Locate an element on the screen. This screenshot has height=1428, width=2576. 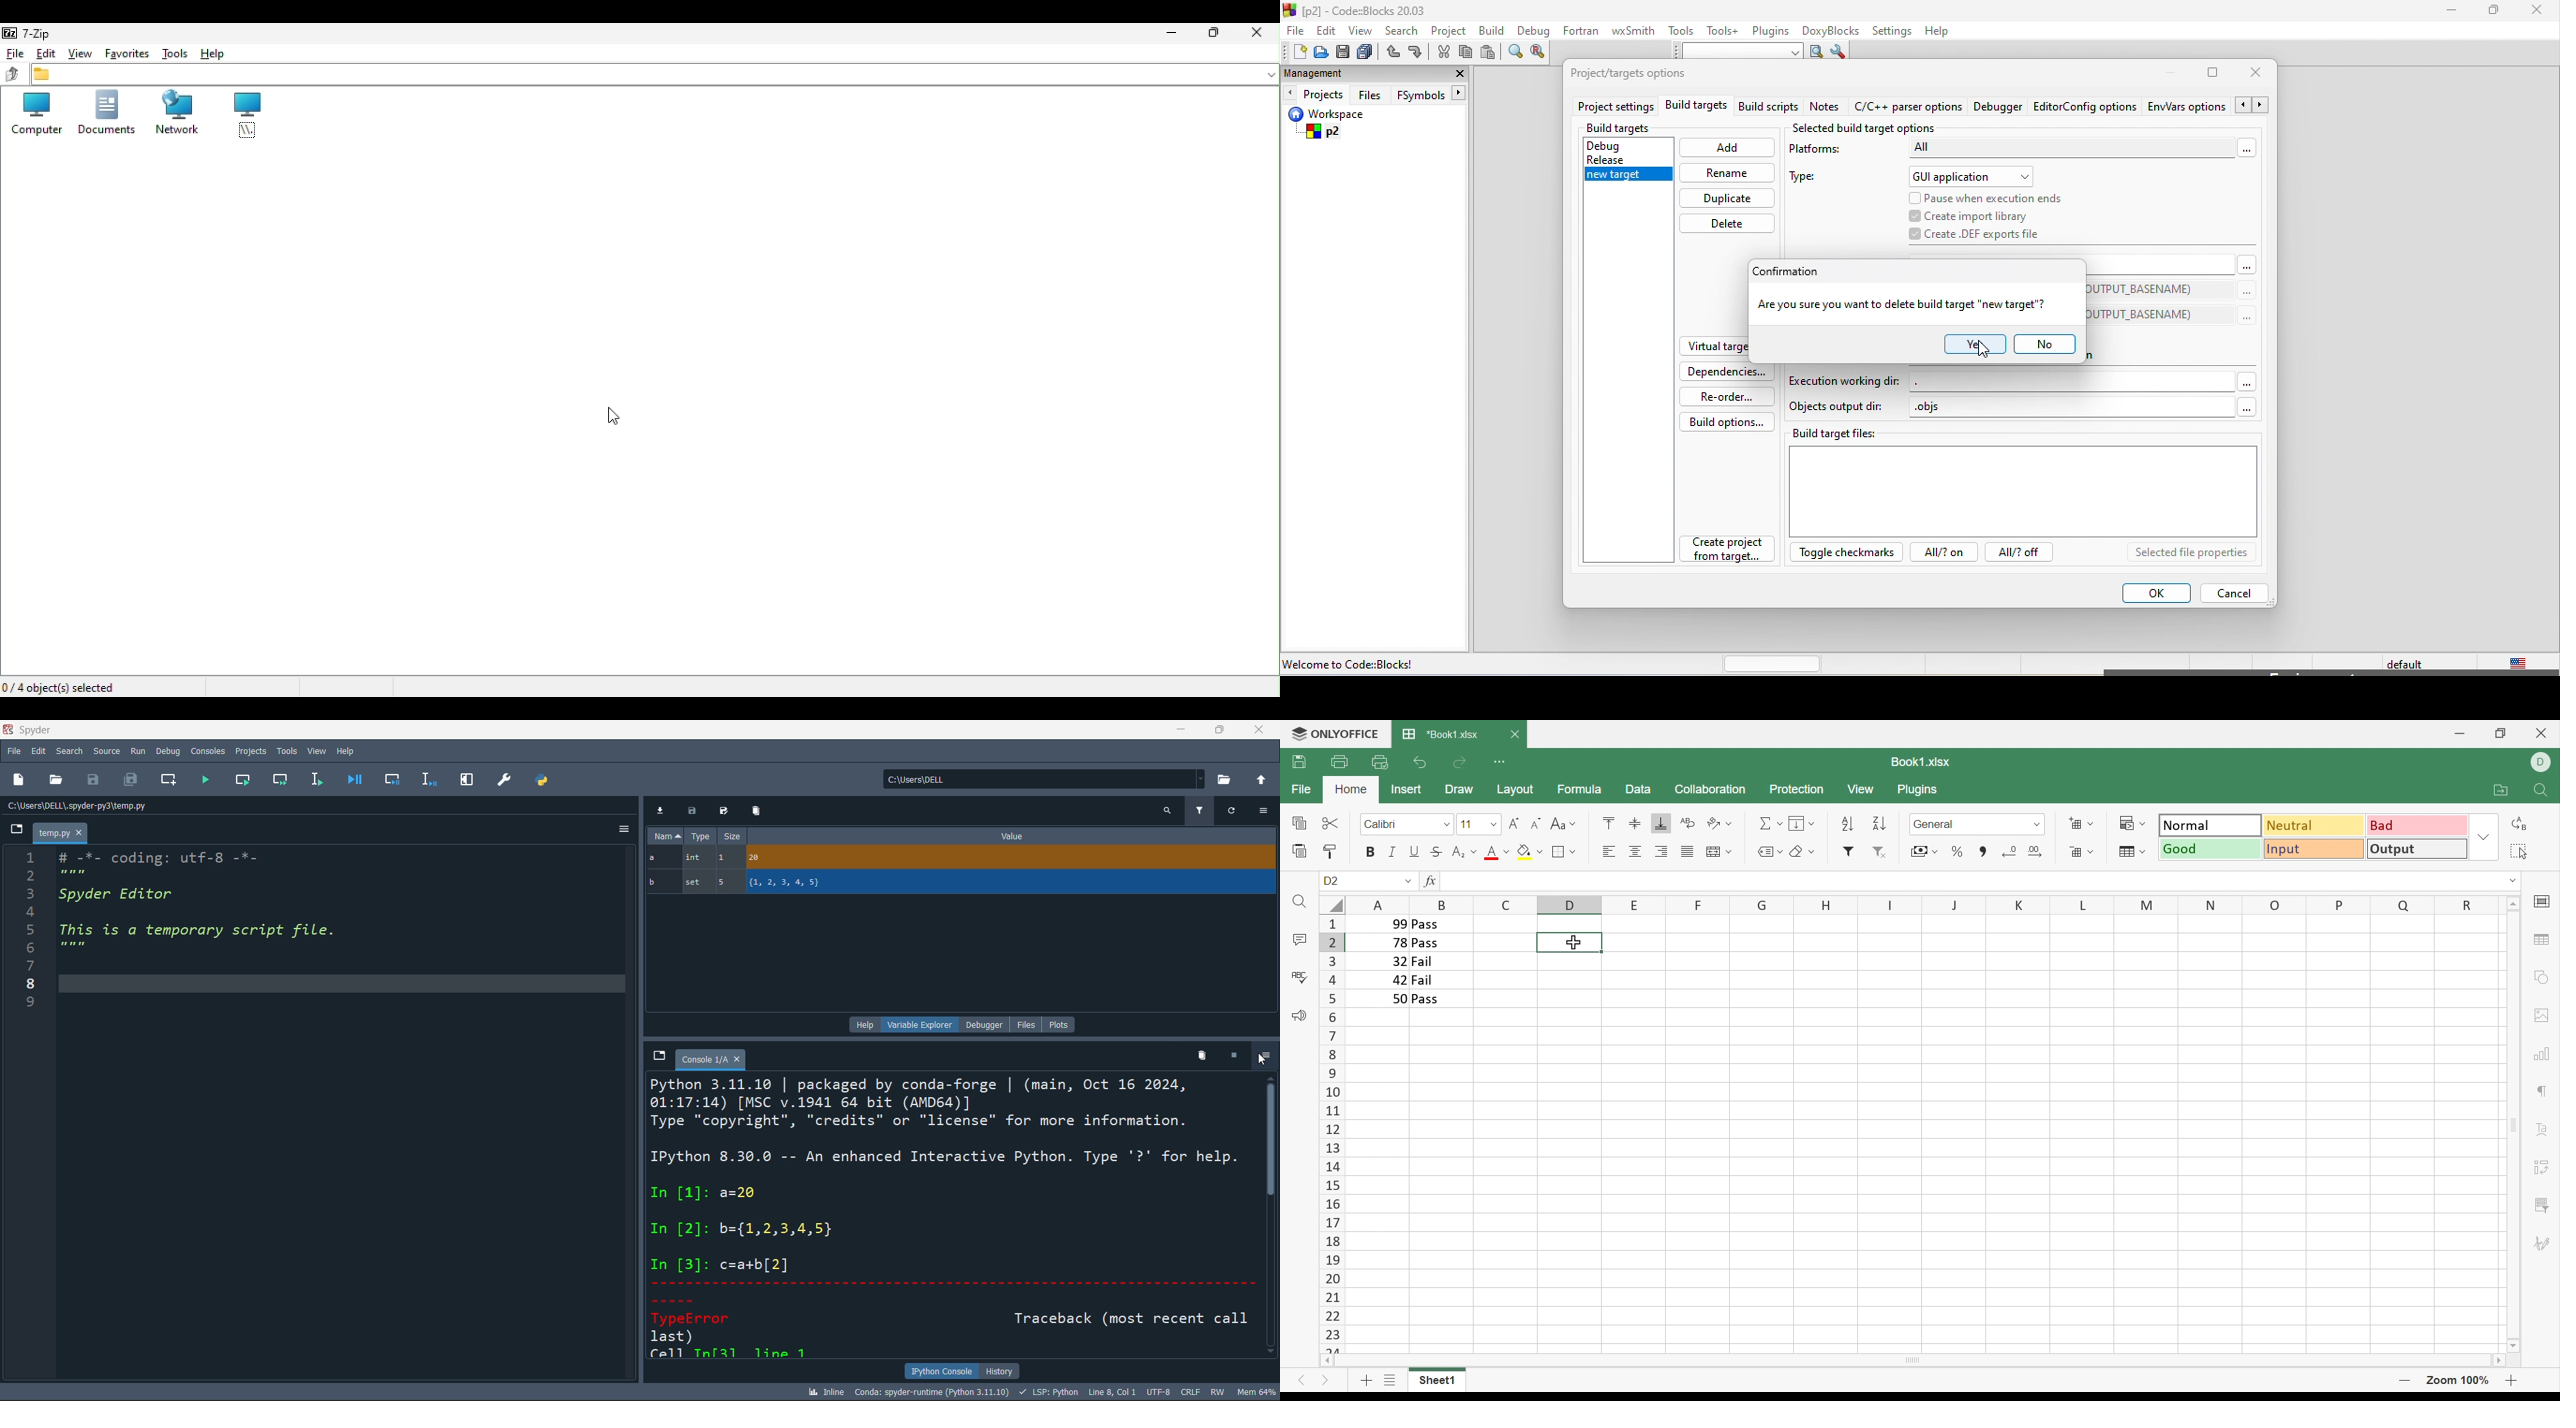
variable explorer (selected)) is located at coordinates (919, 1024).